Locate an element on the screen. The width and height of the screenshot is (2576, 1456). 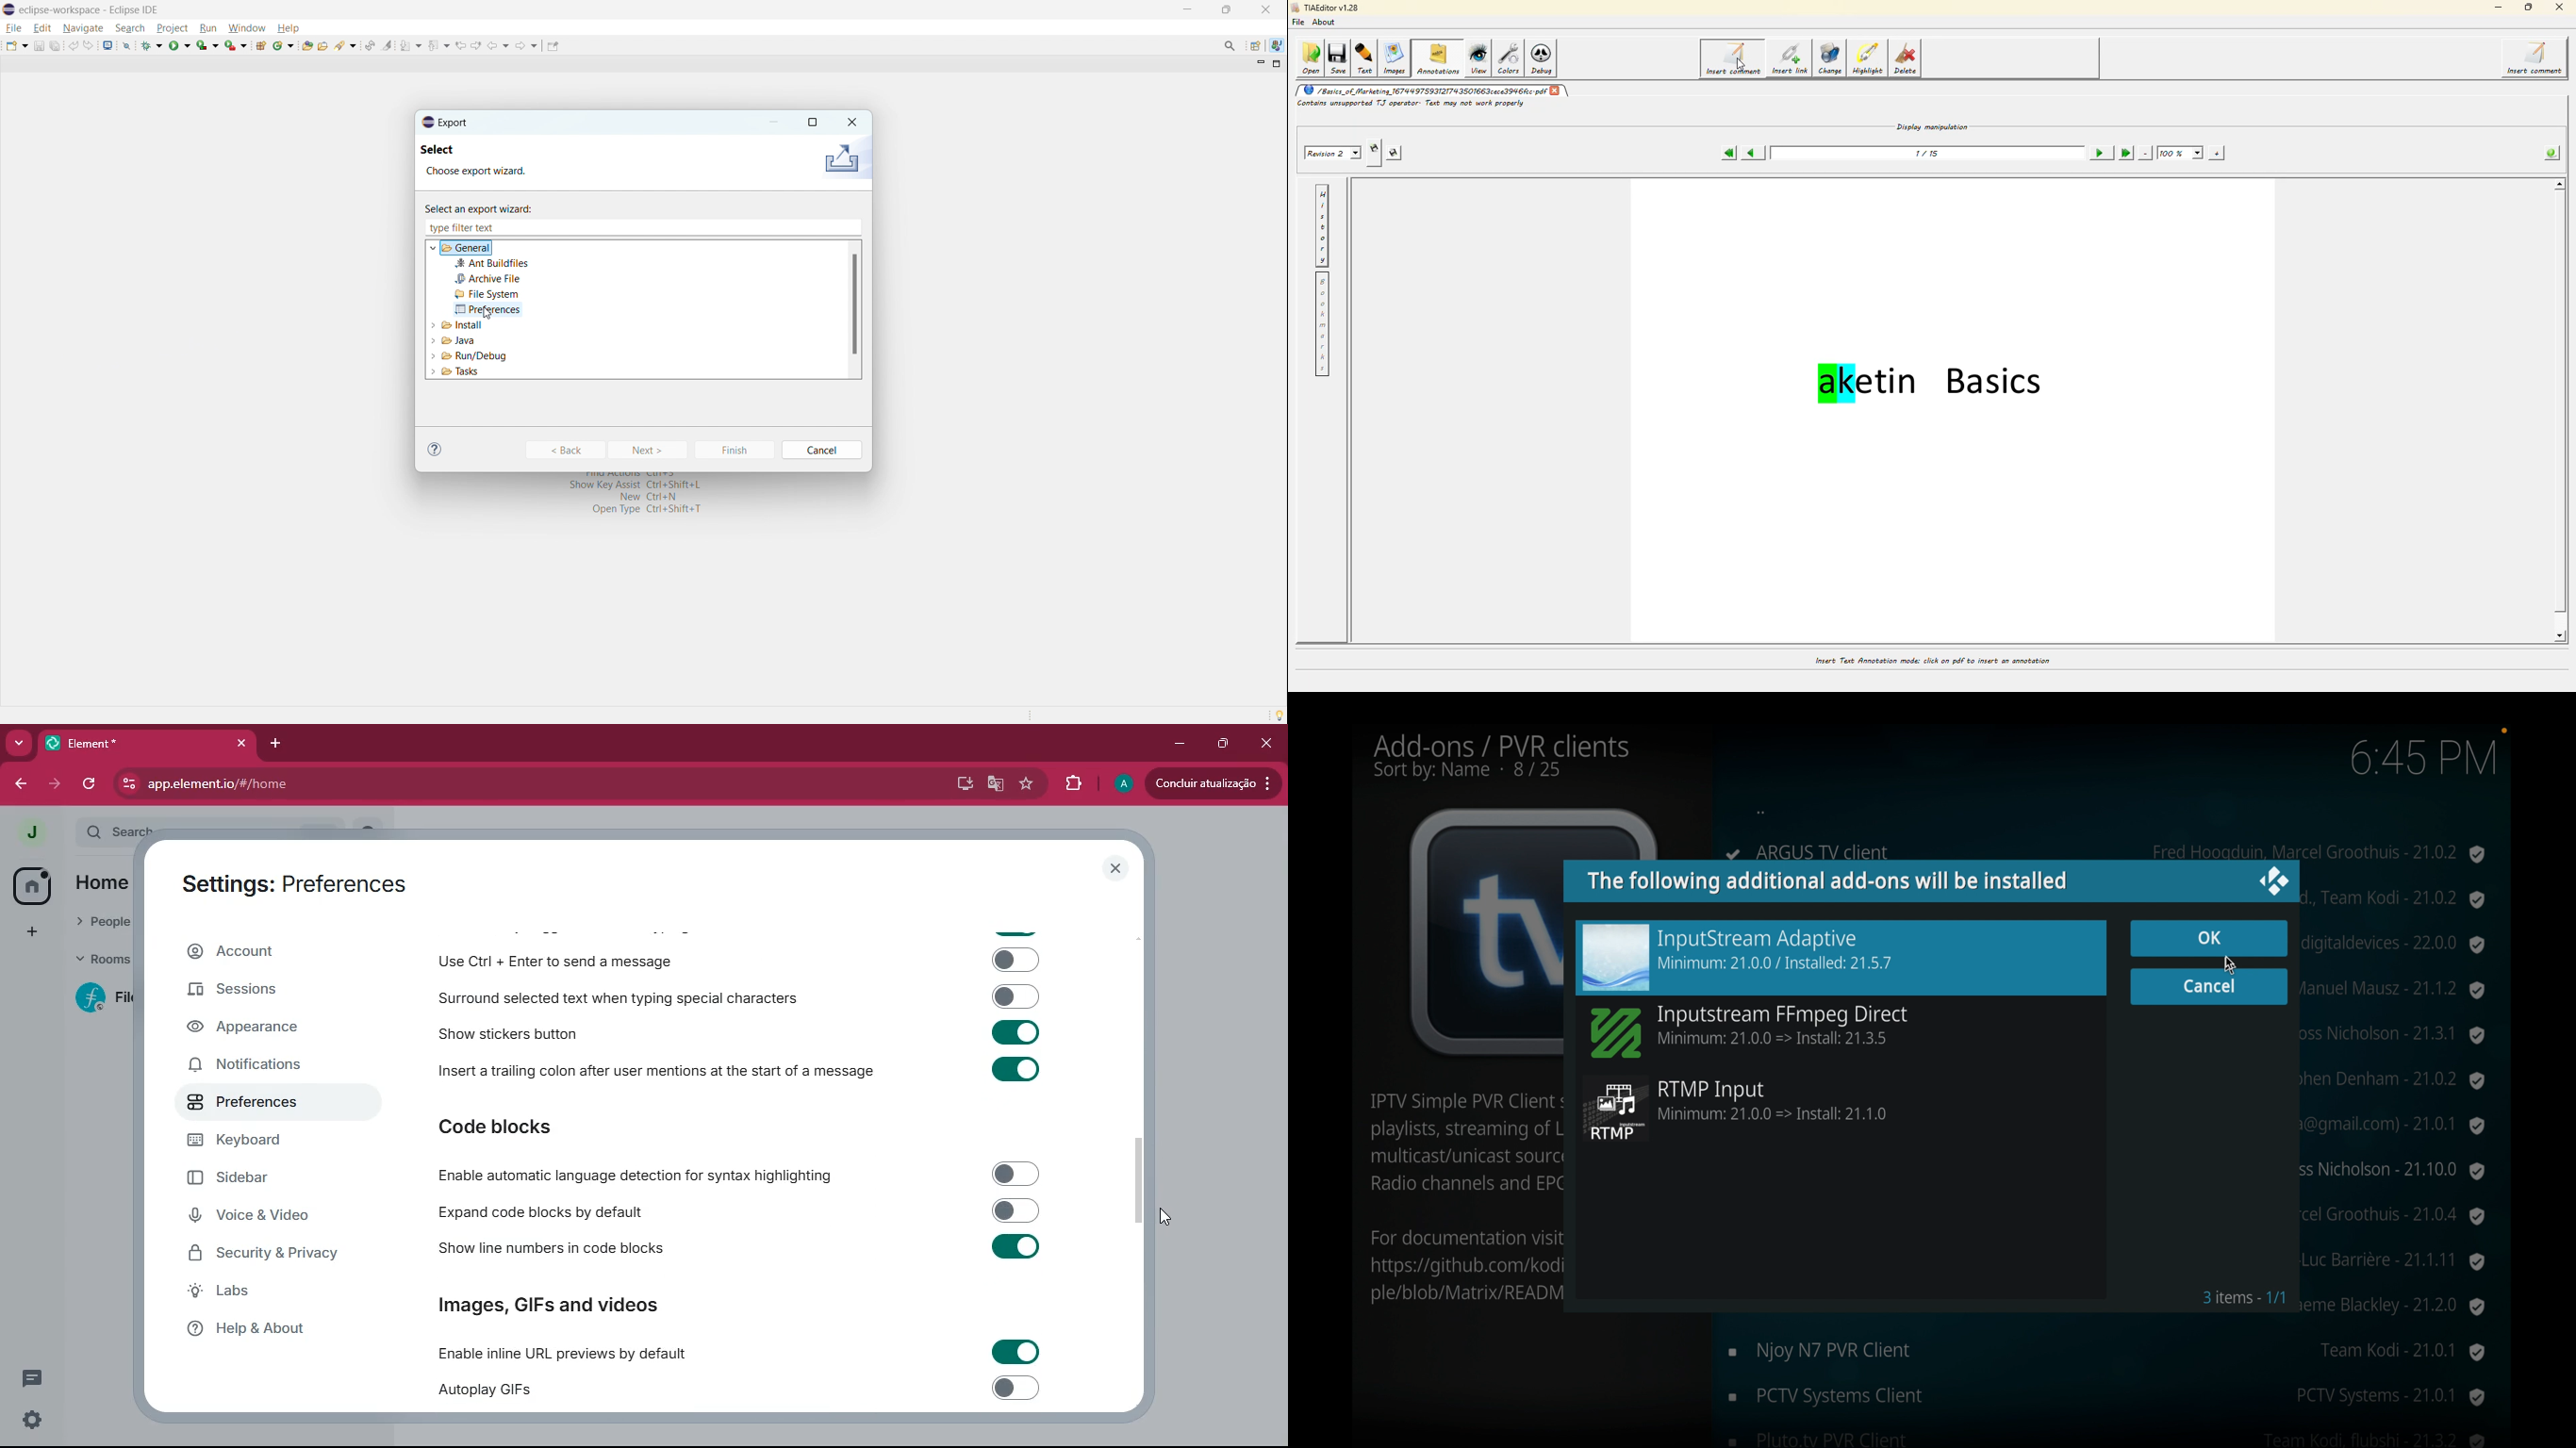
file system is located at coordinates (487, 294).